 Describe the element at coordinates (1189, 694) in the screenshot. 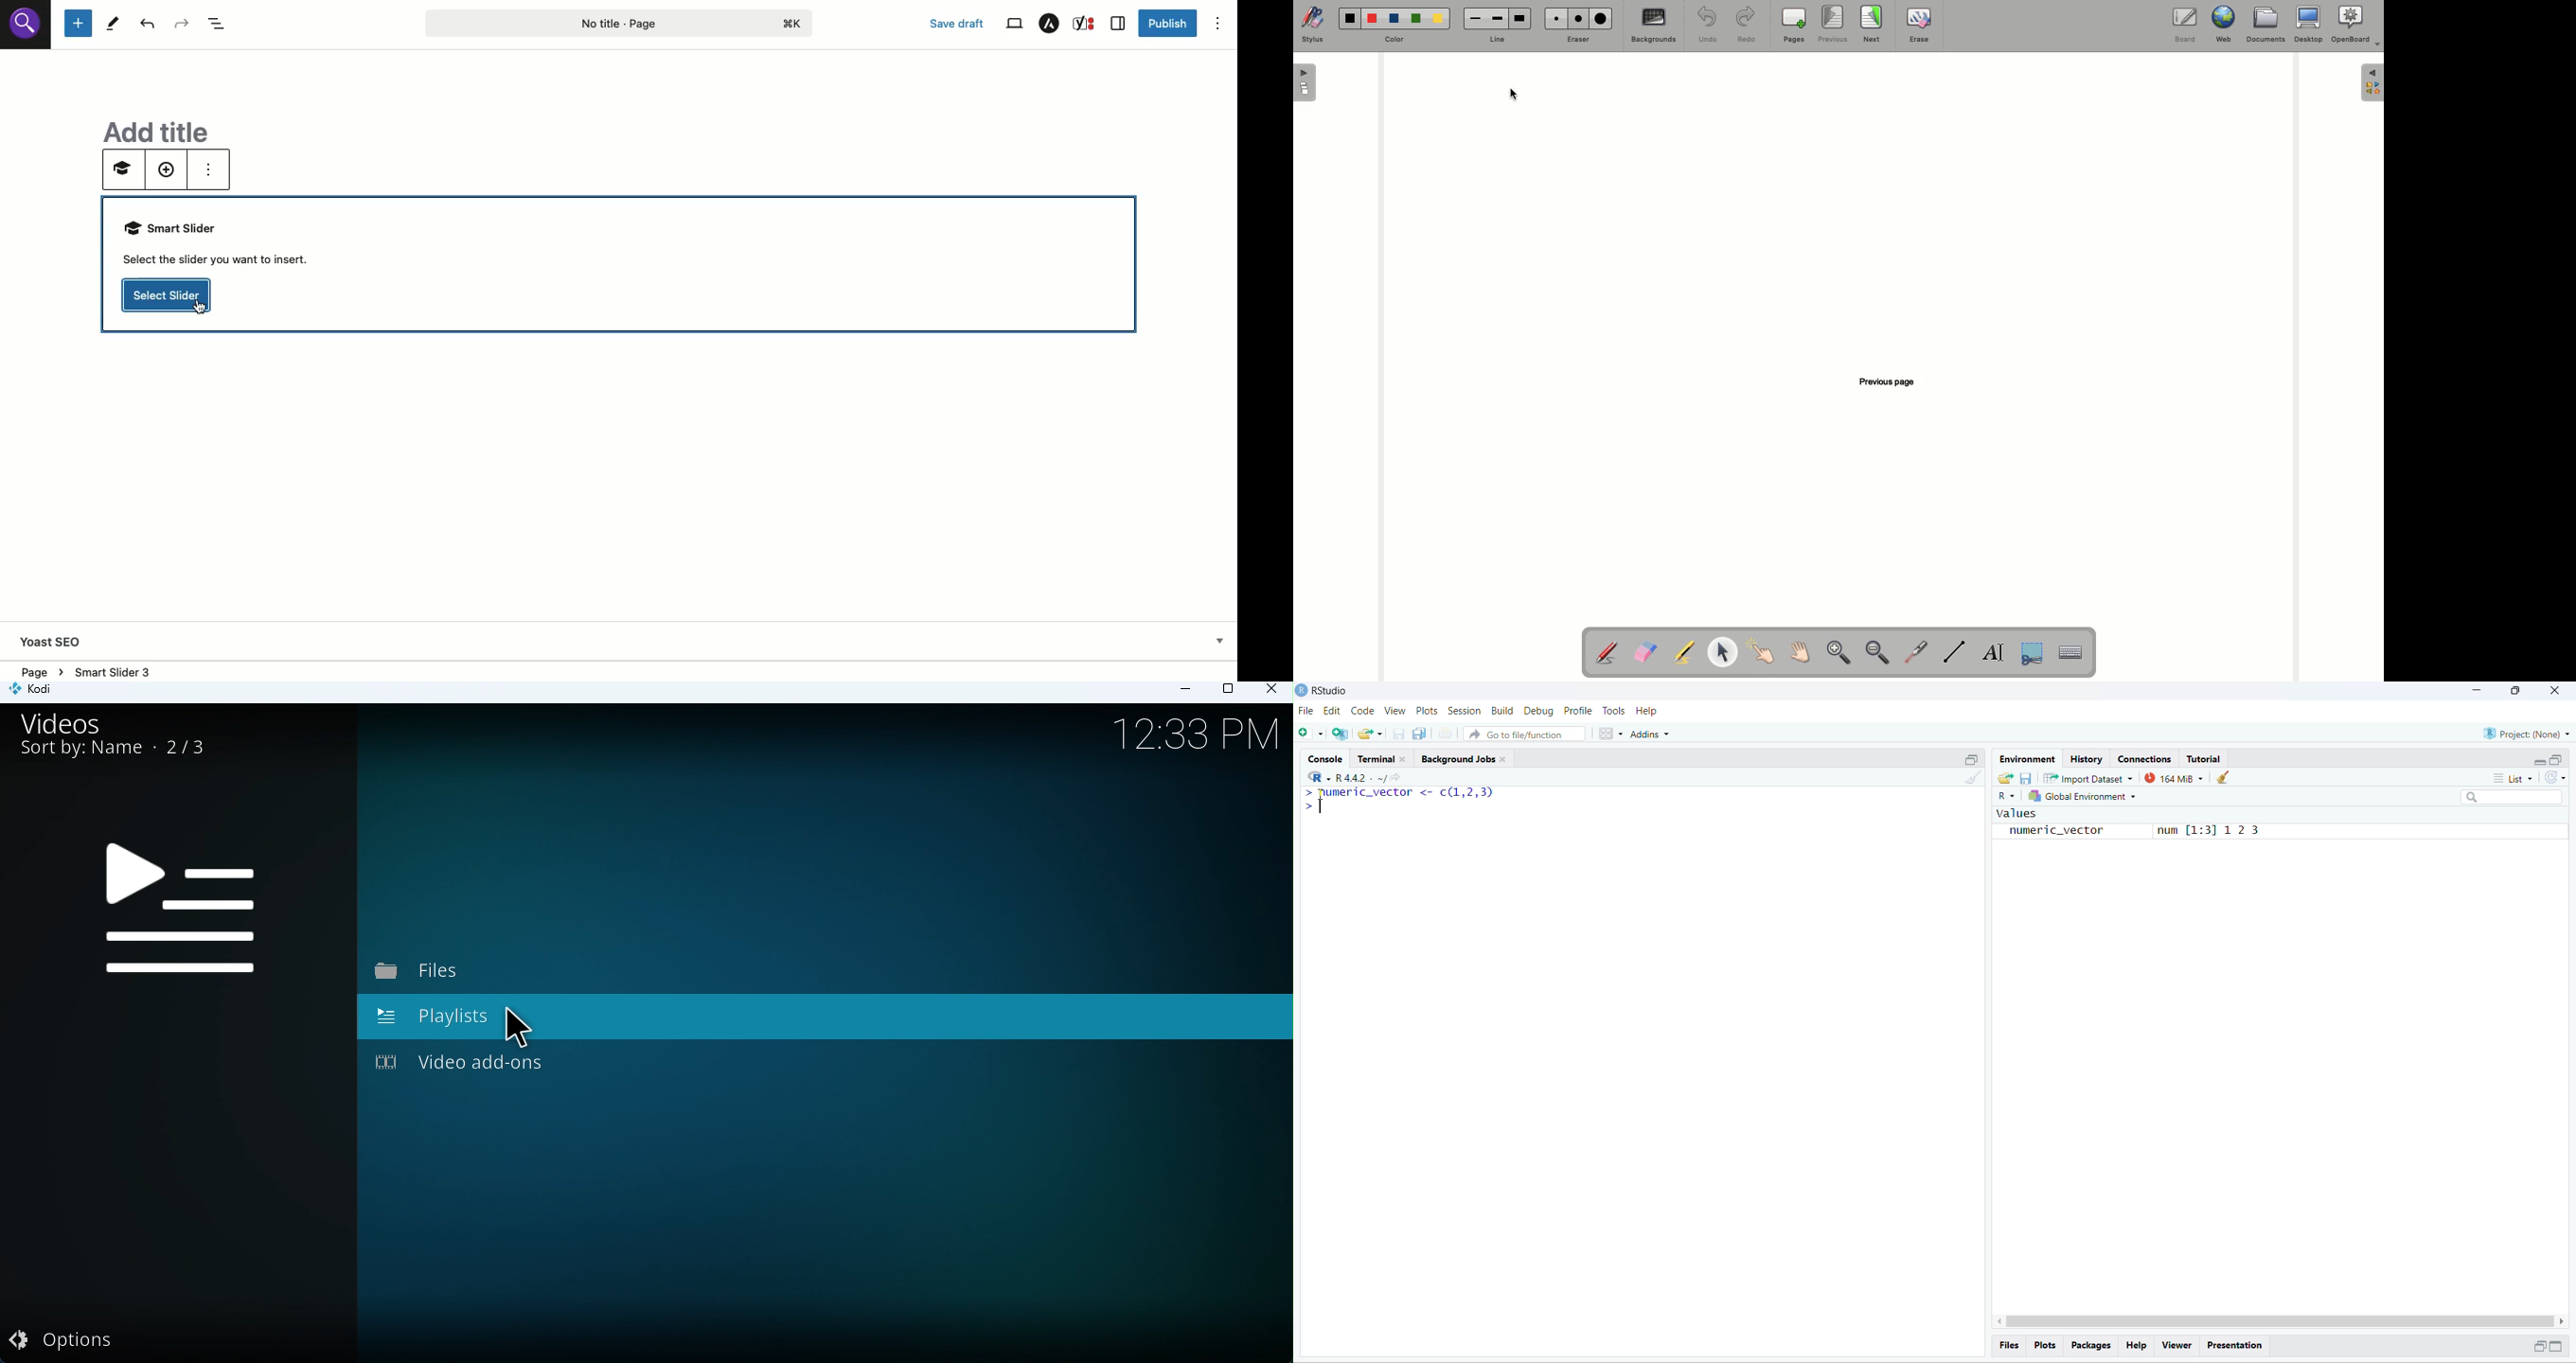

I see `Minimize` at that location.